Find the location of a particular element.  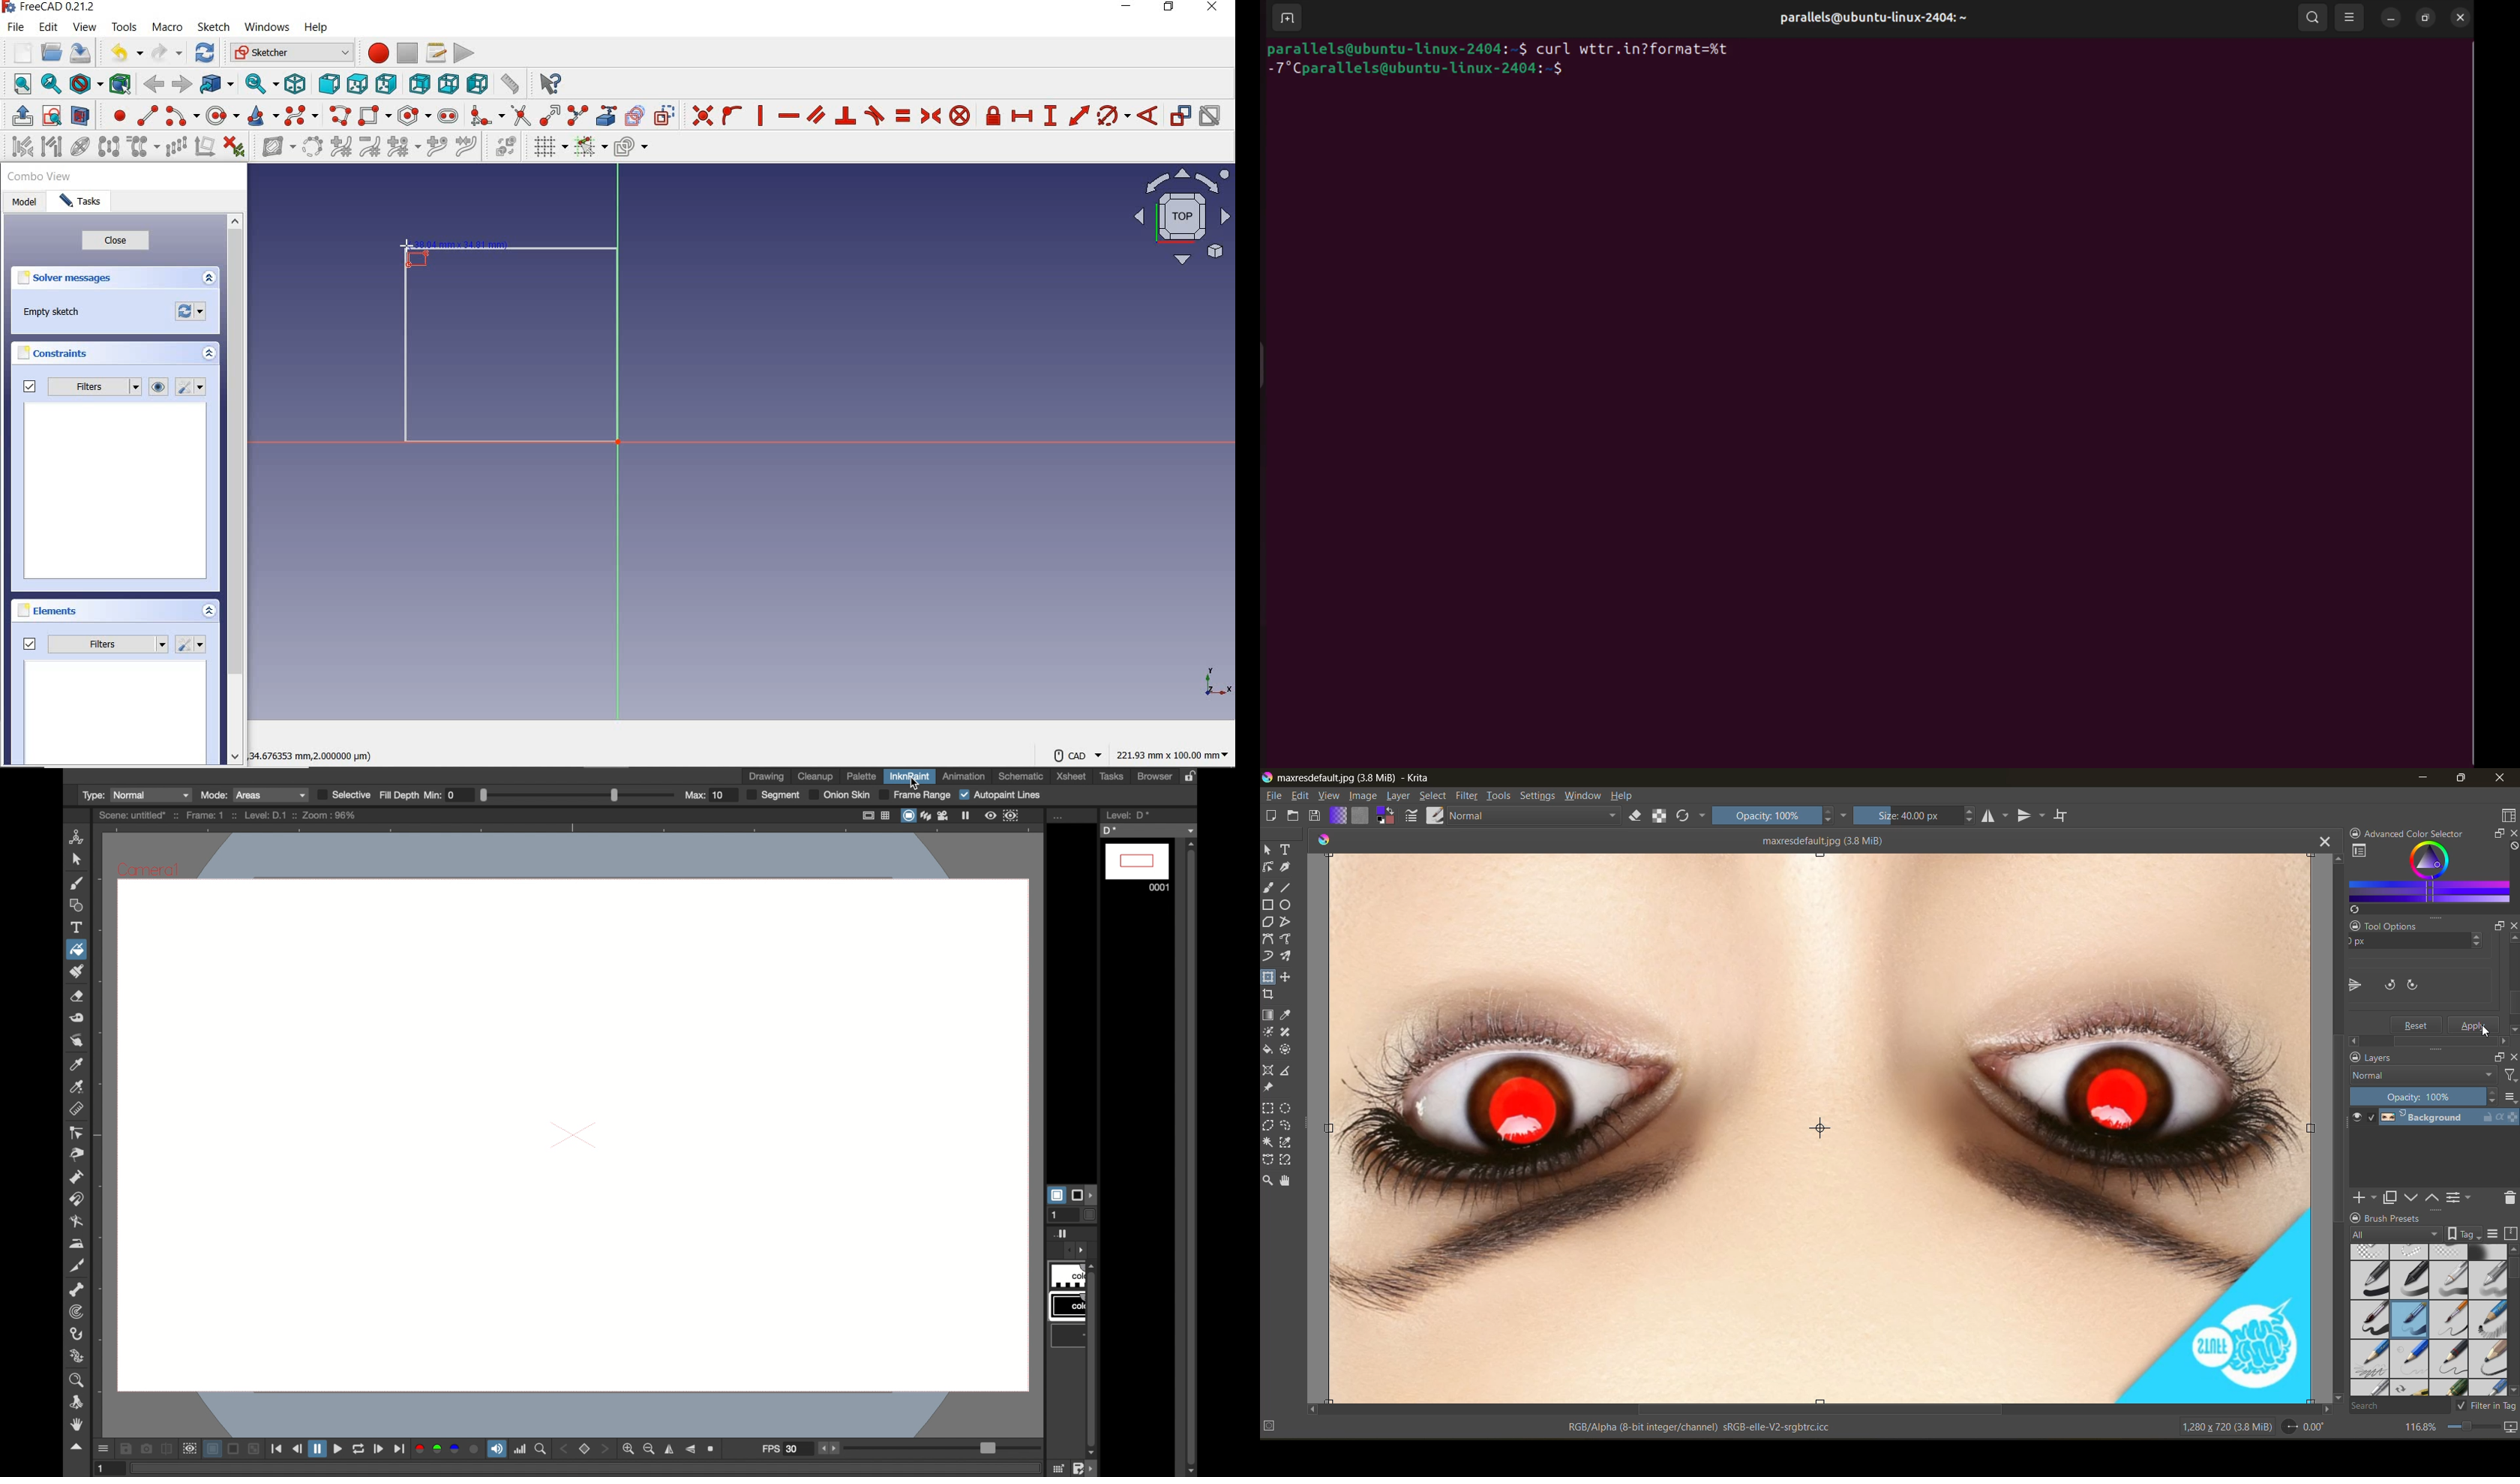

bounding box is located at coordinates (118, 83).